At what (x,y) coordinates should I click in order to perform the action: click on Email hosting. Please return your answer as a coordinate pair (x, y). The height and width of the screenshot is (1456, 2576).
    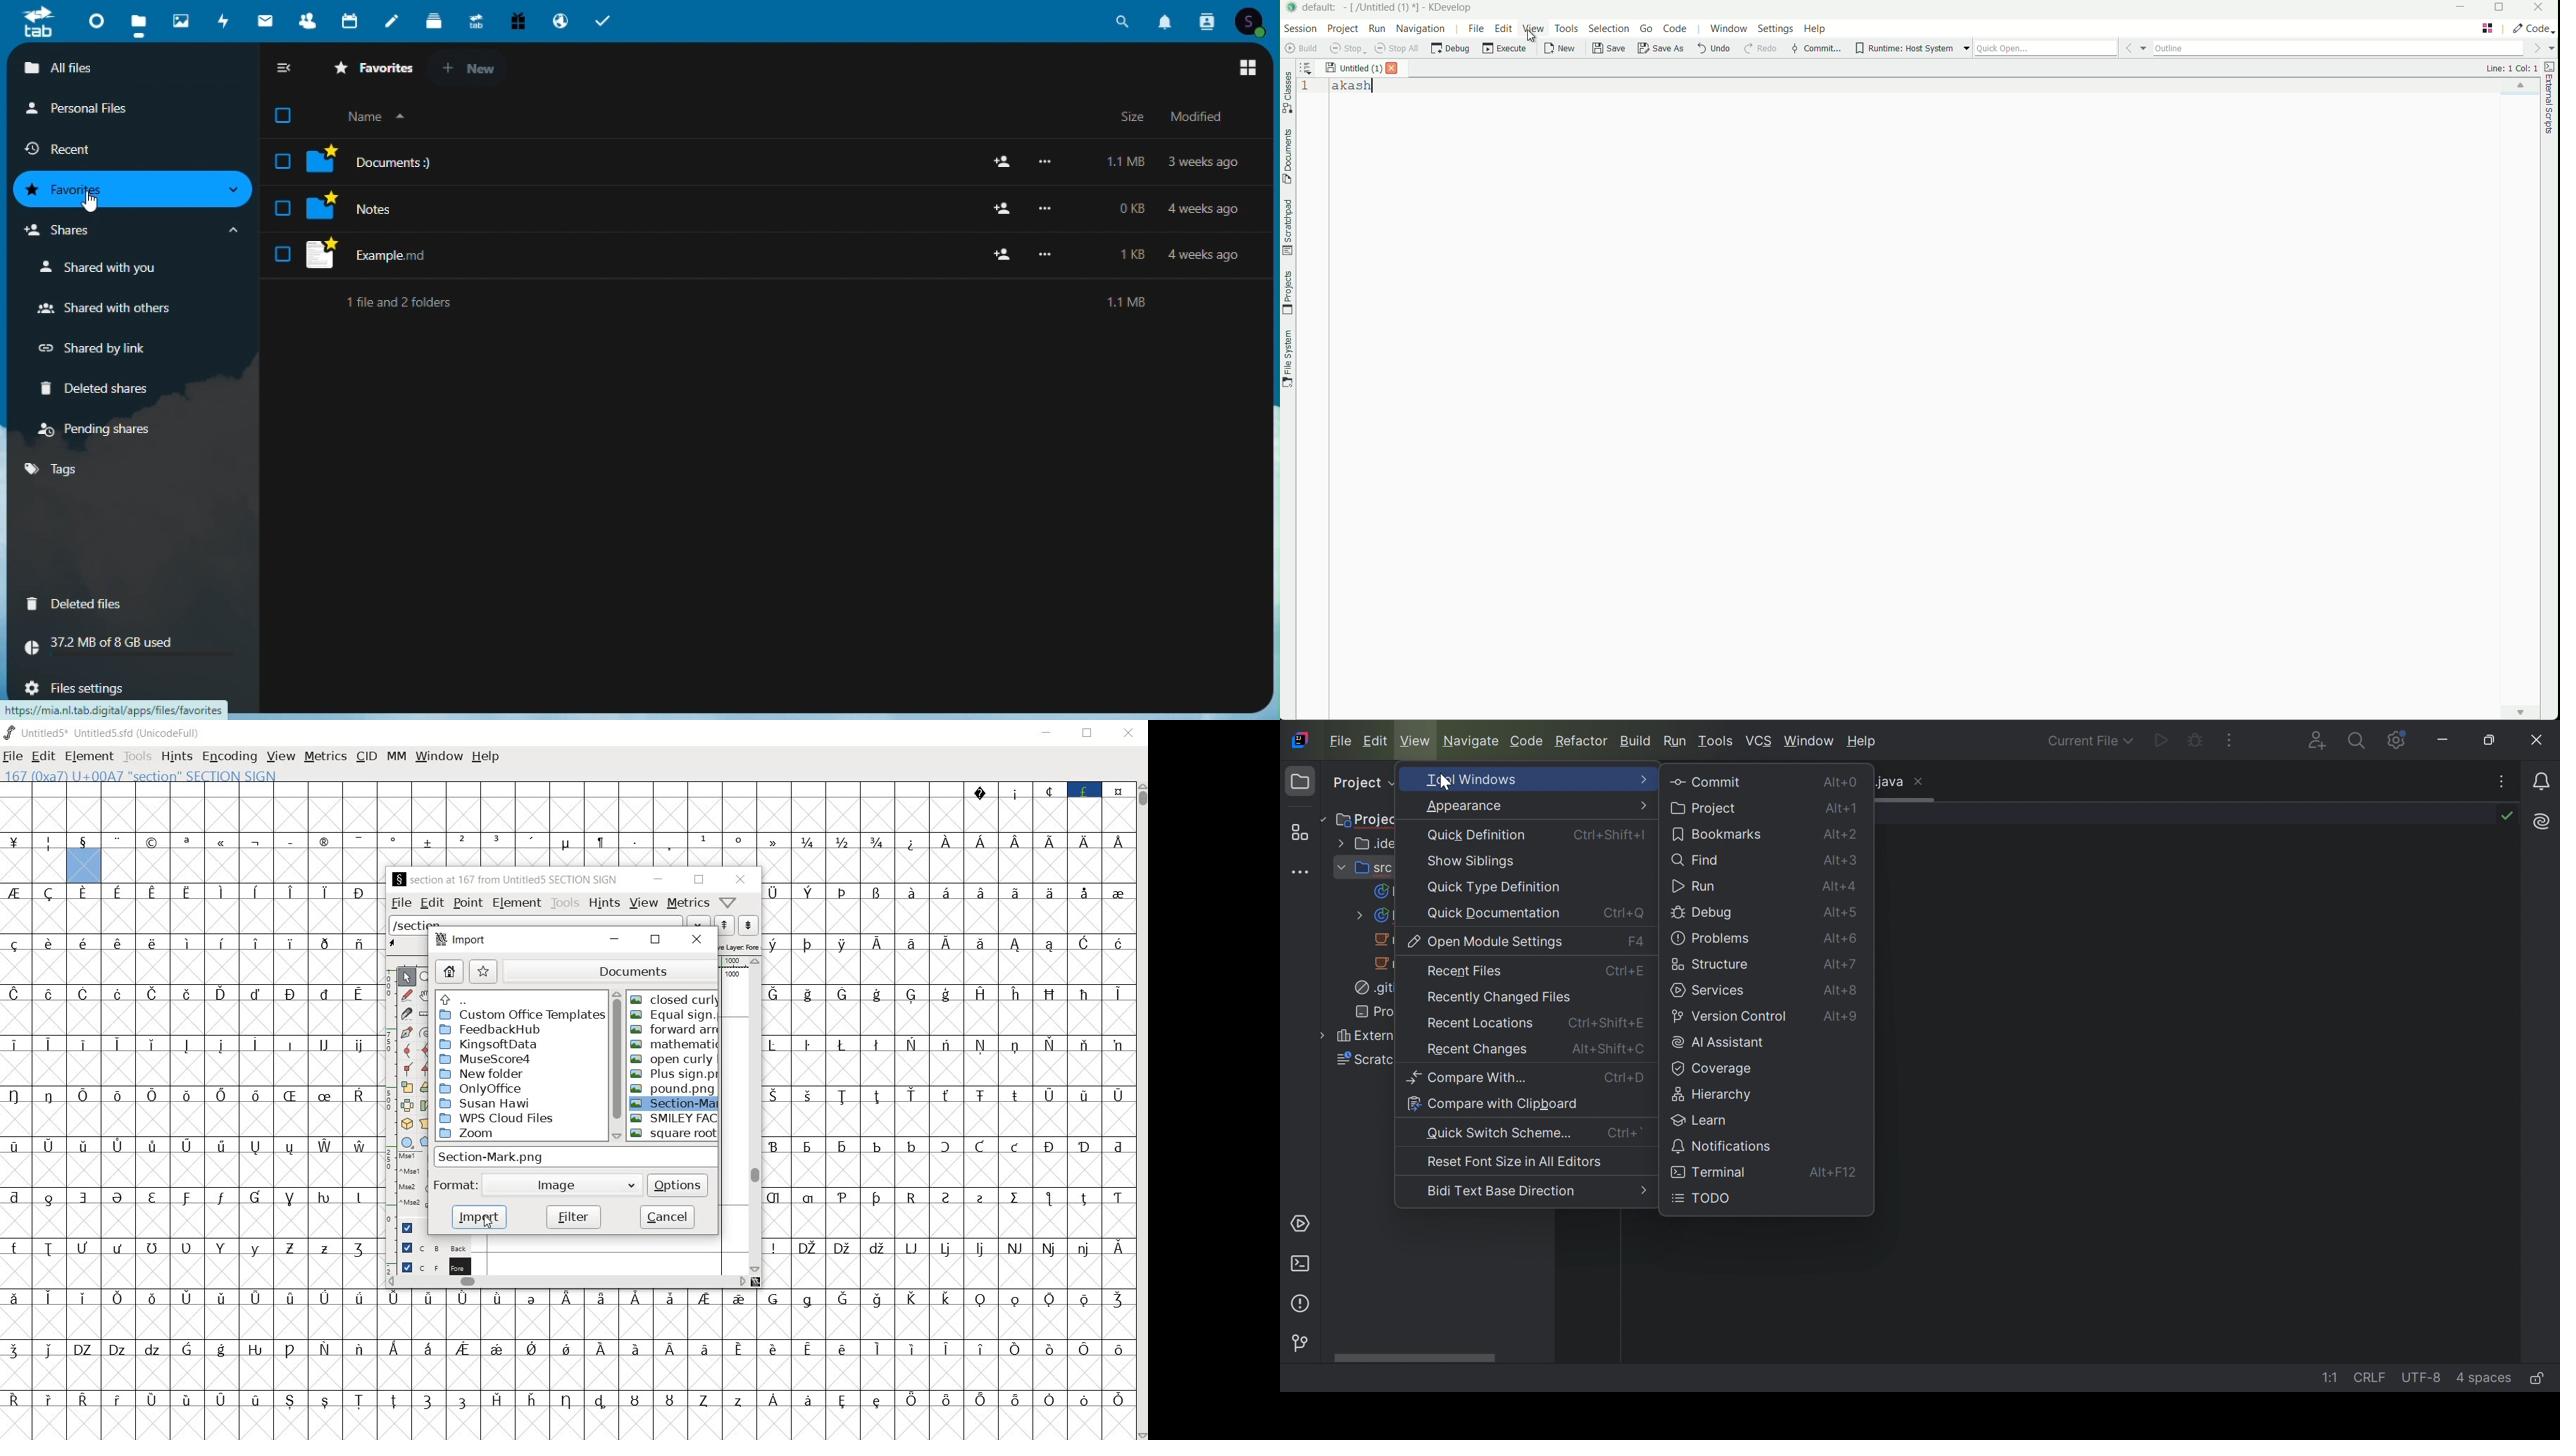
    Looking at the image, I should click on (560, 18).